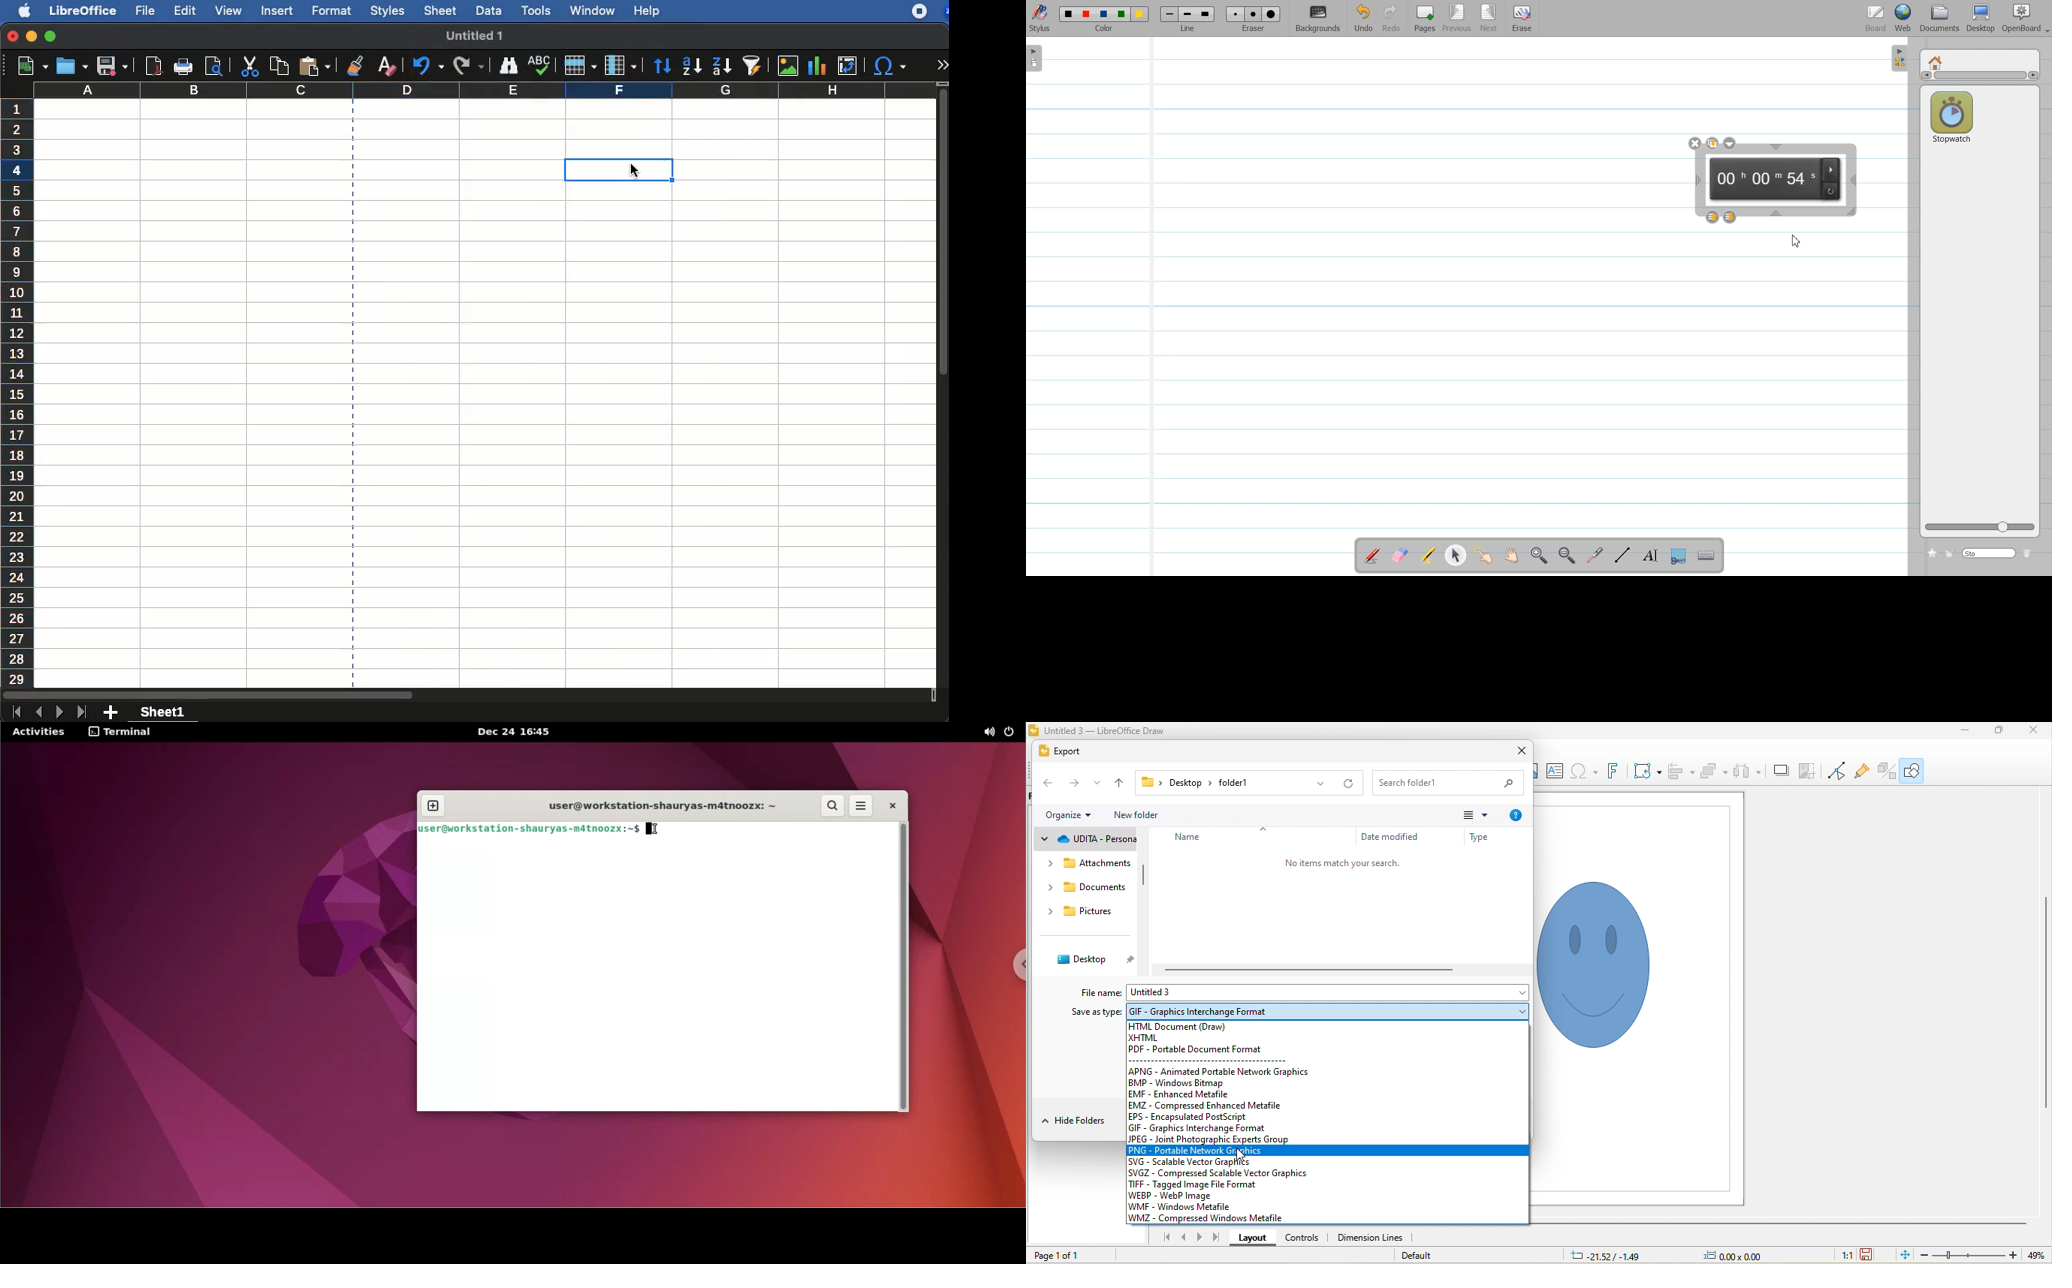  What do you see at coordinates (663, 66) in the screenshot?
I see `sort` at bounding box center [663, 66].